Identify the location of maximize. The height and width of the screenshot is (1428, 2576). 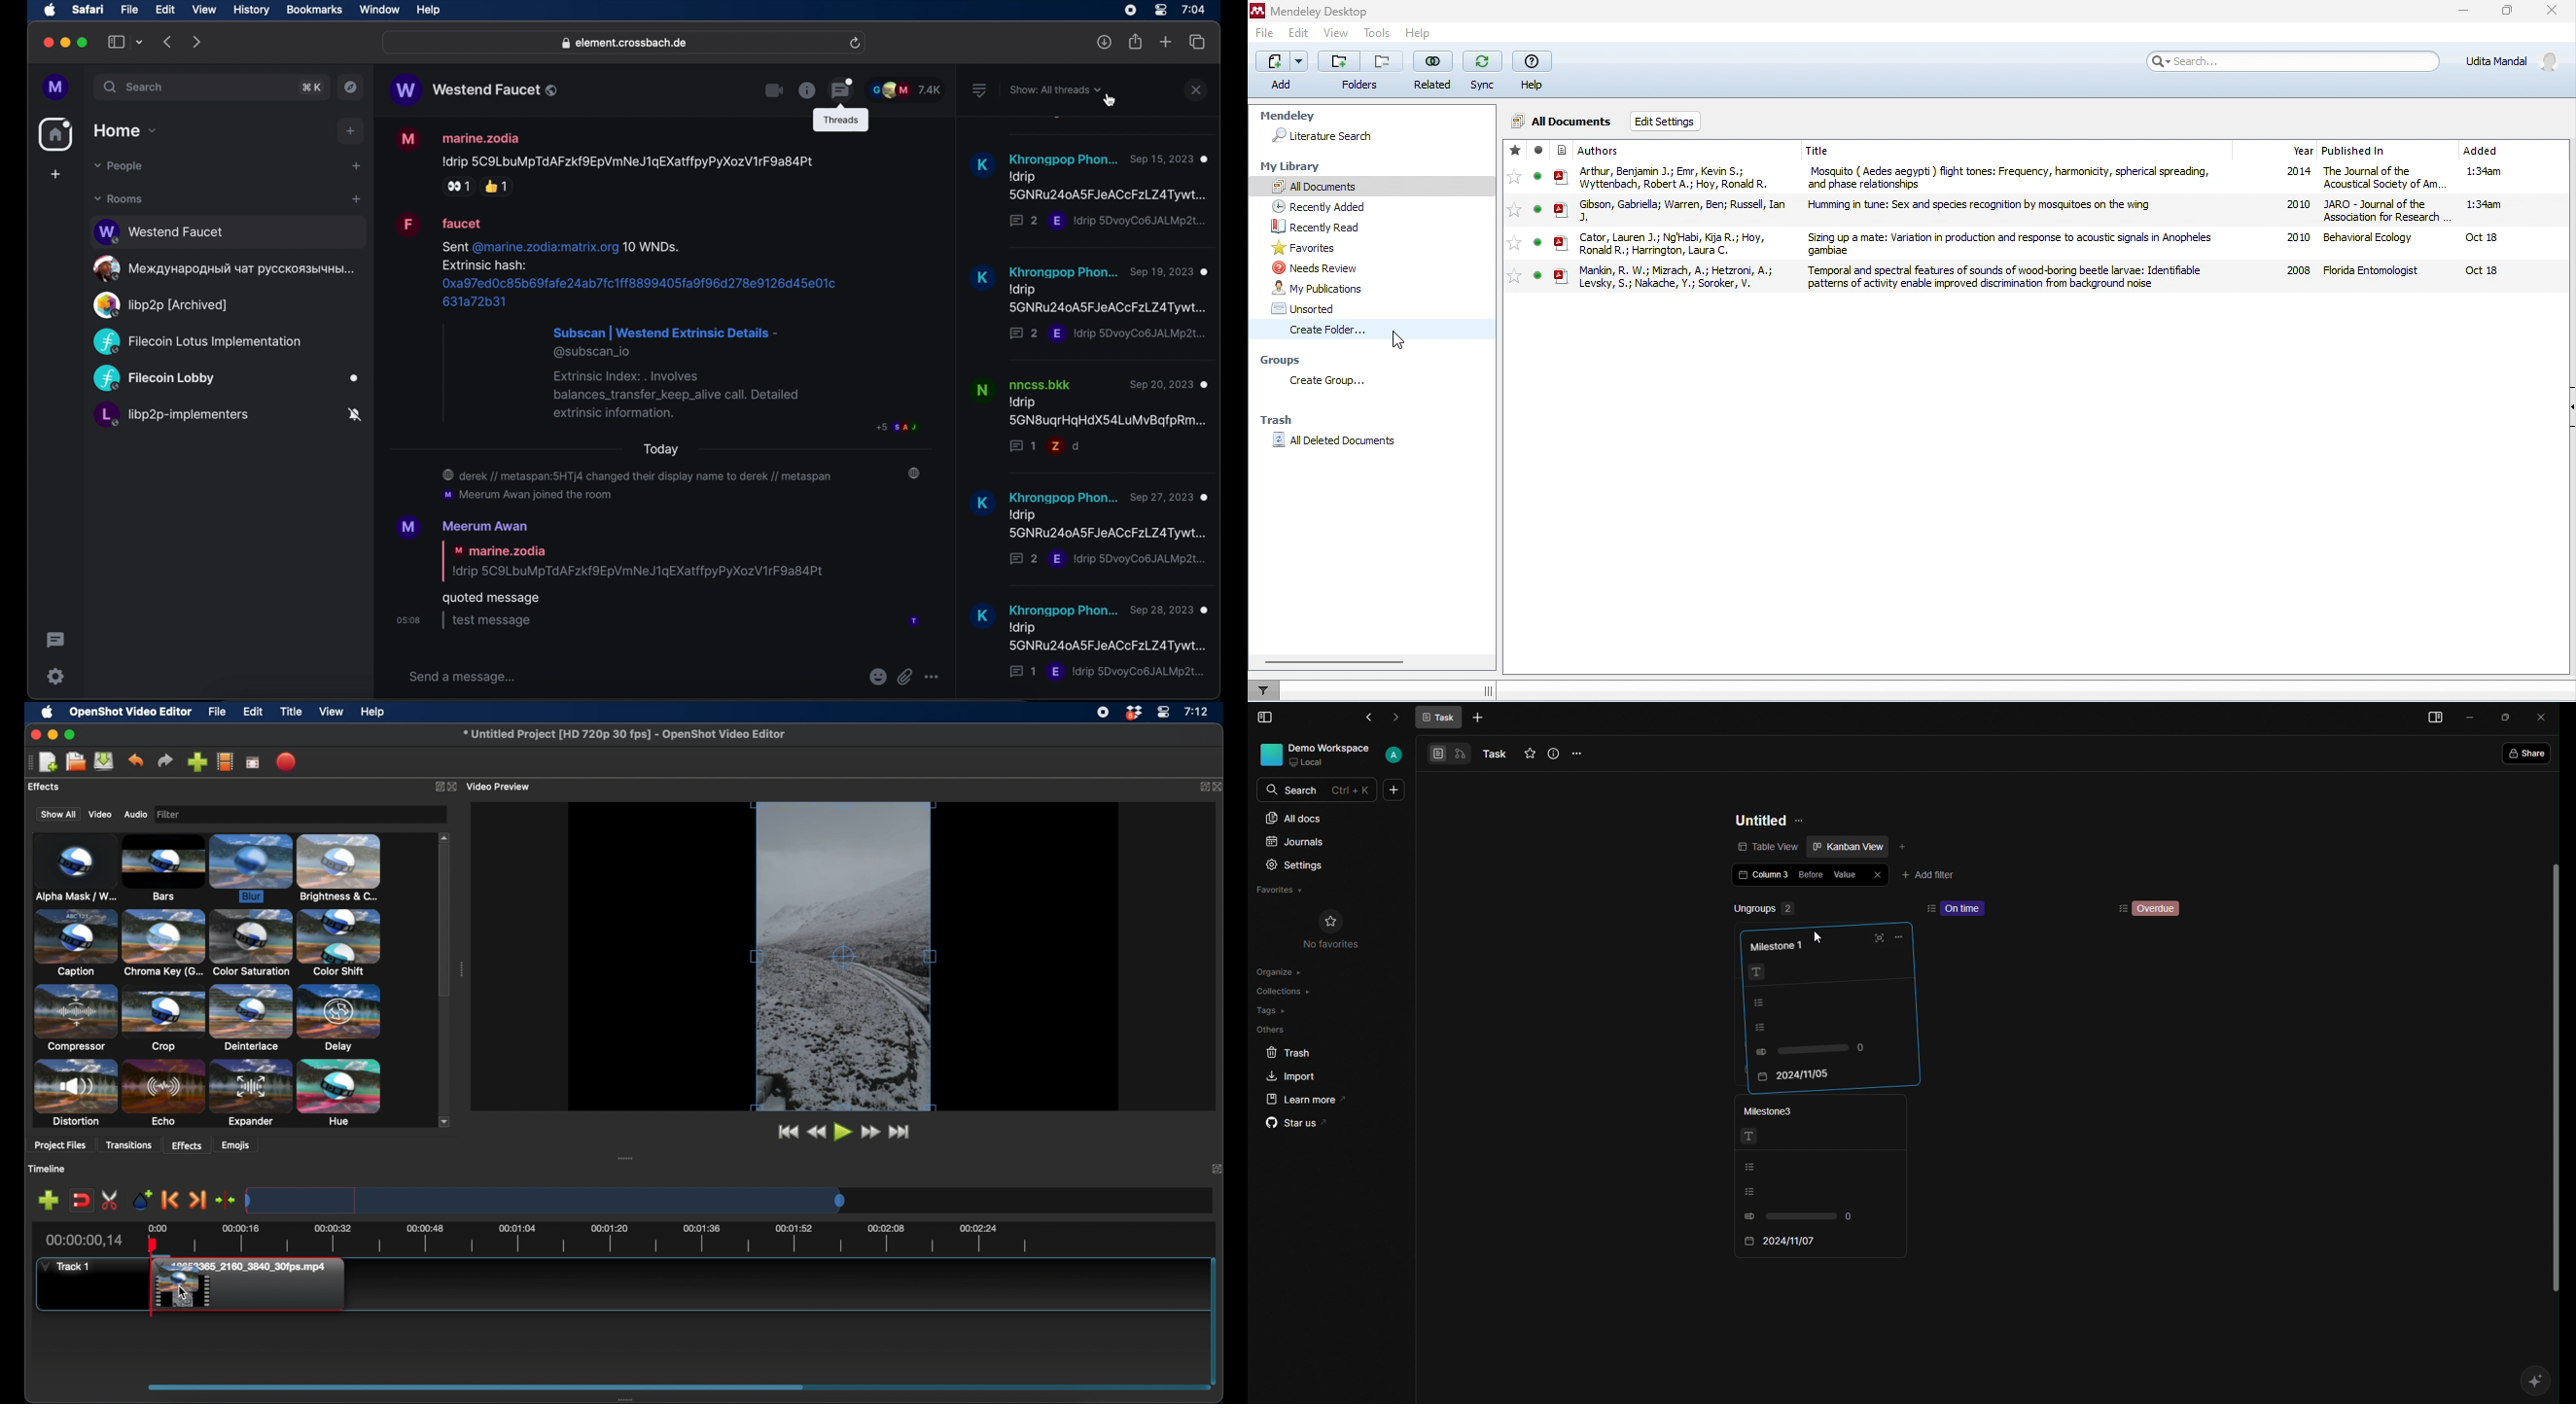
(71, 735).